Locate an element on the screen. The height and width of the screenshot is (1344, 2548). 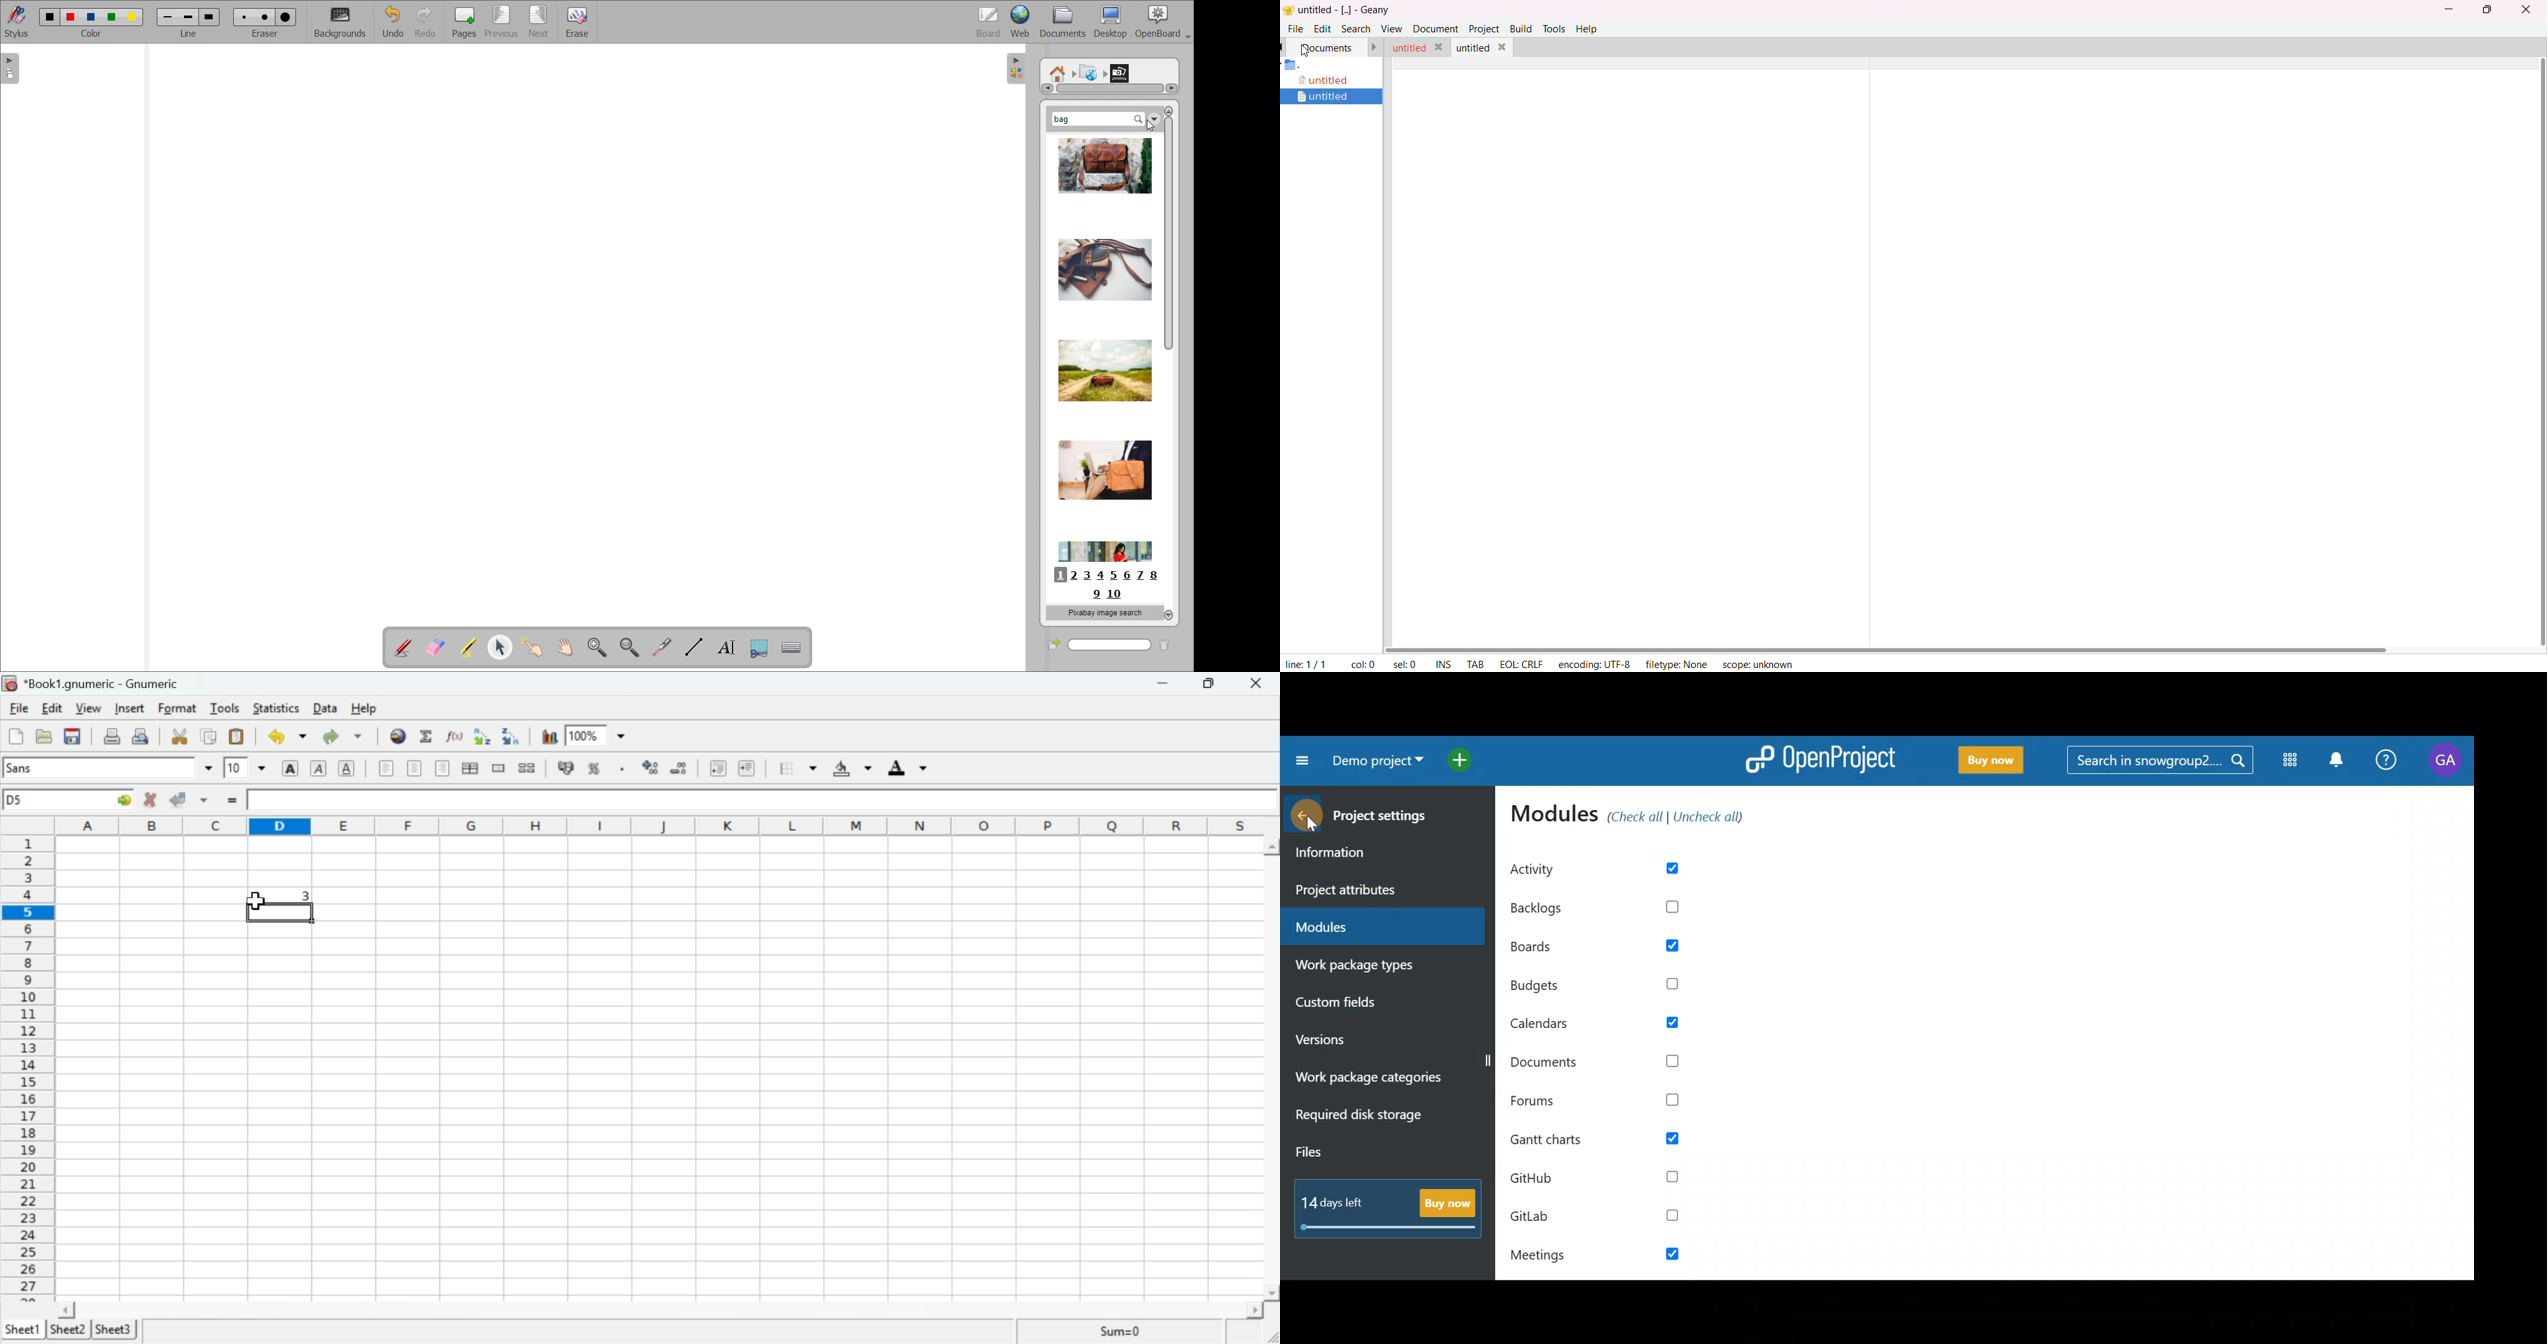
Bold is located at coordinates (290, 768).